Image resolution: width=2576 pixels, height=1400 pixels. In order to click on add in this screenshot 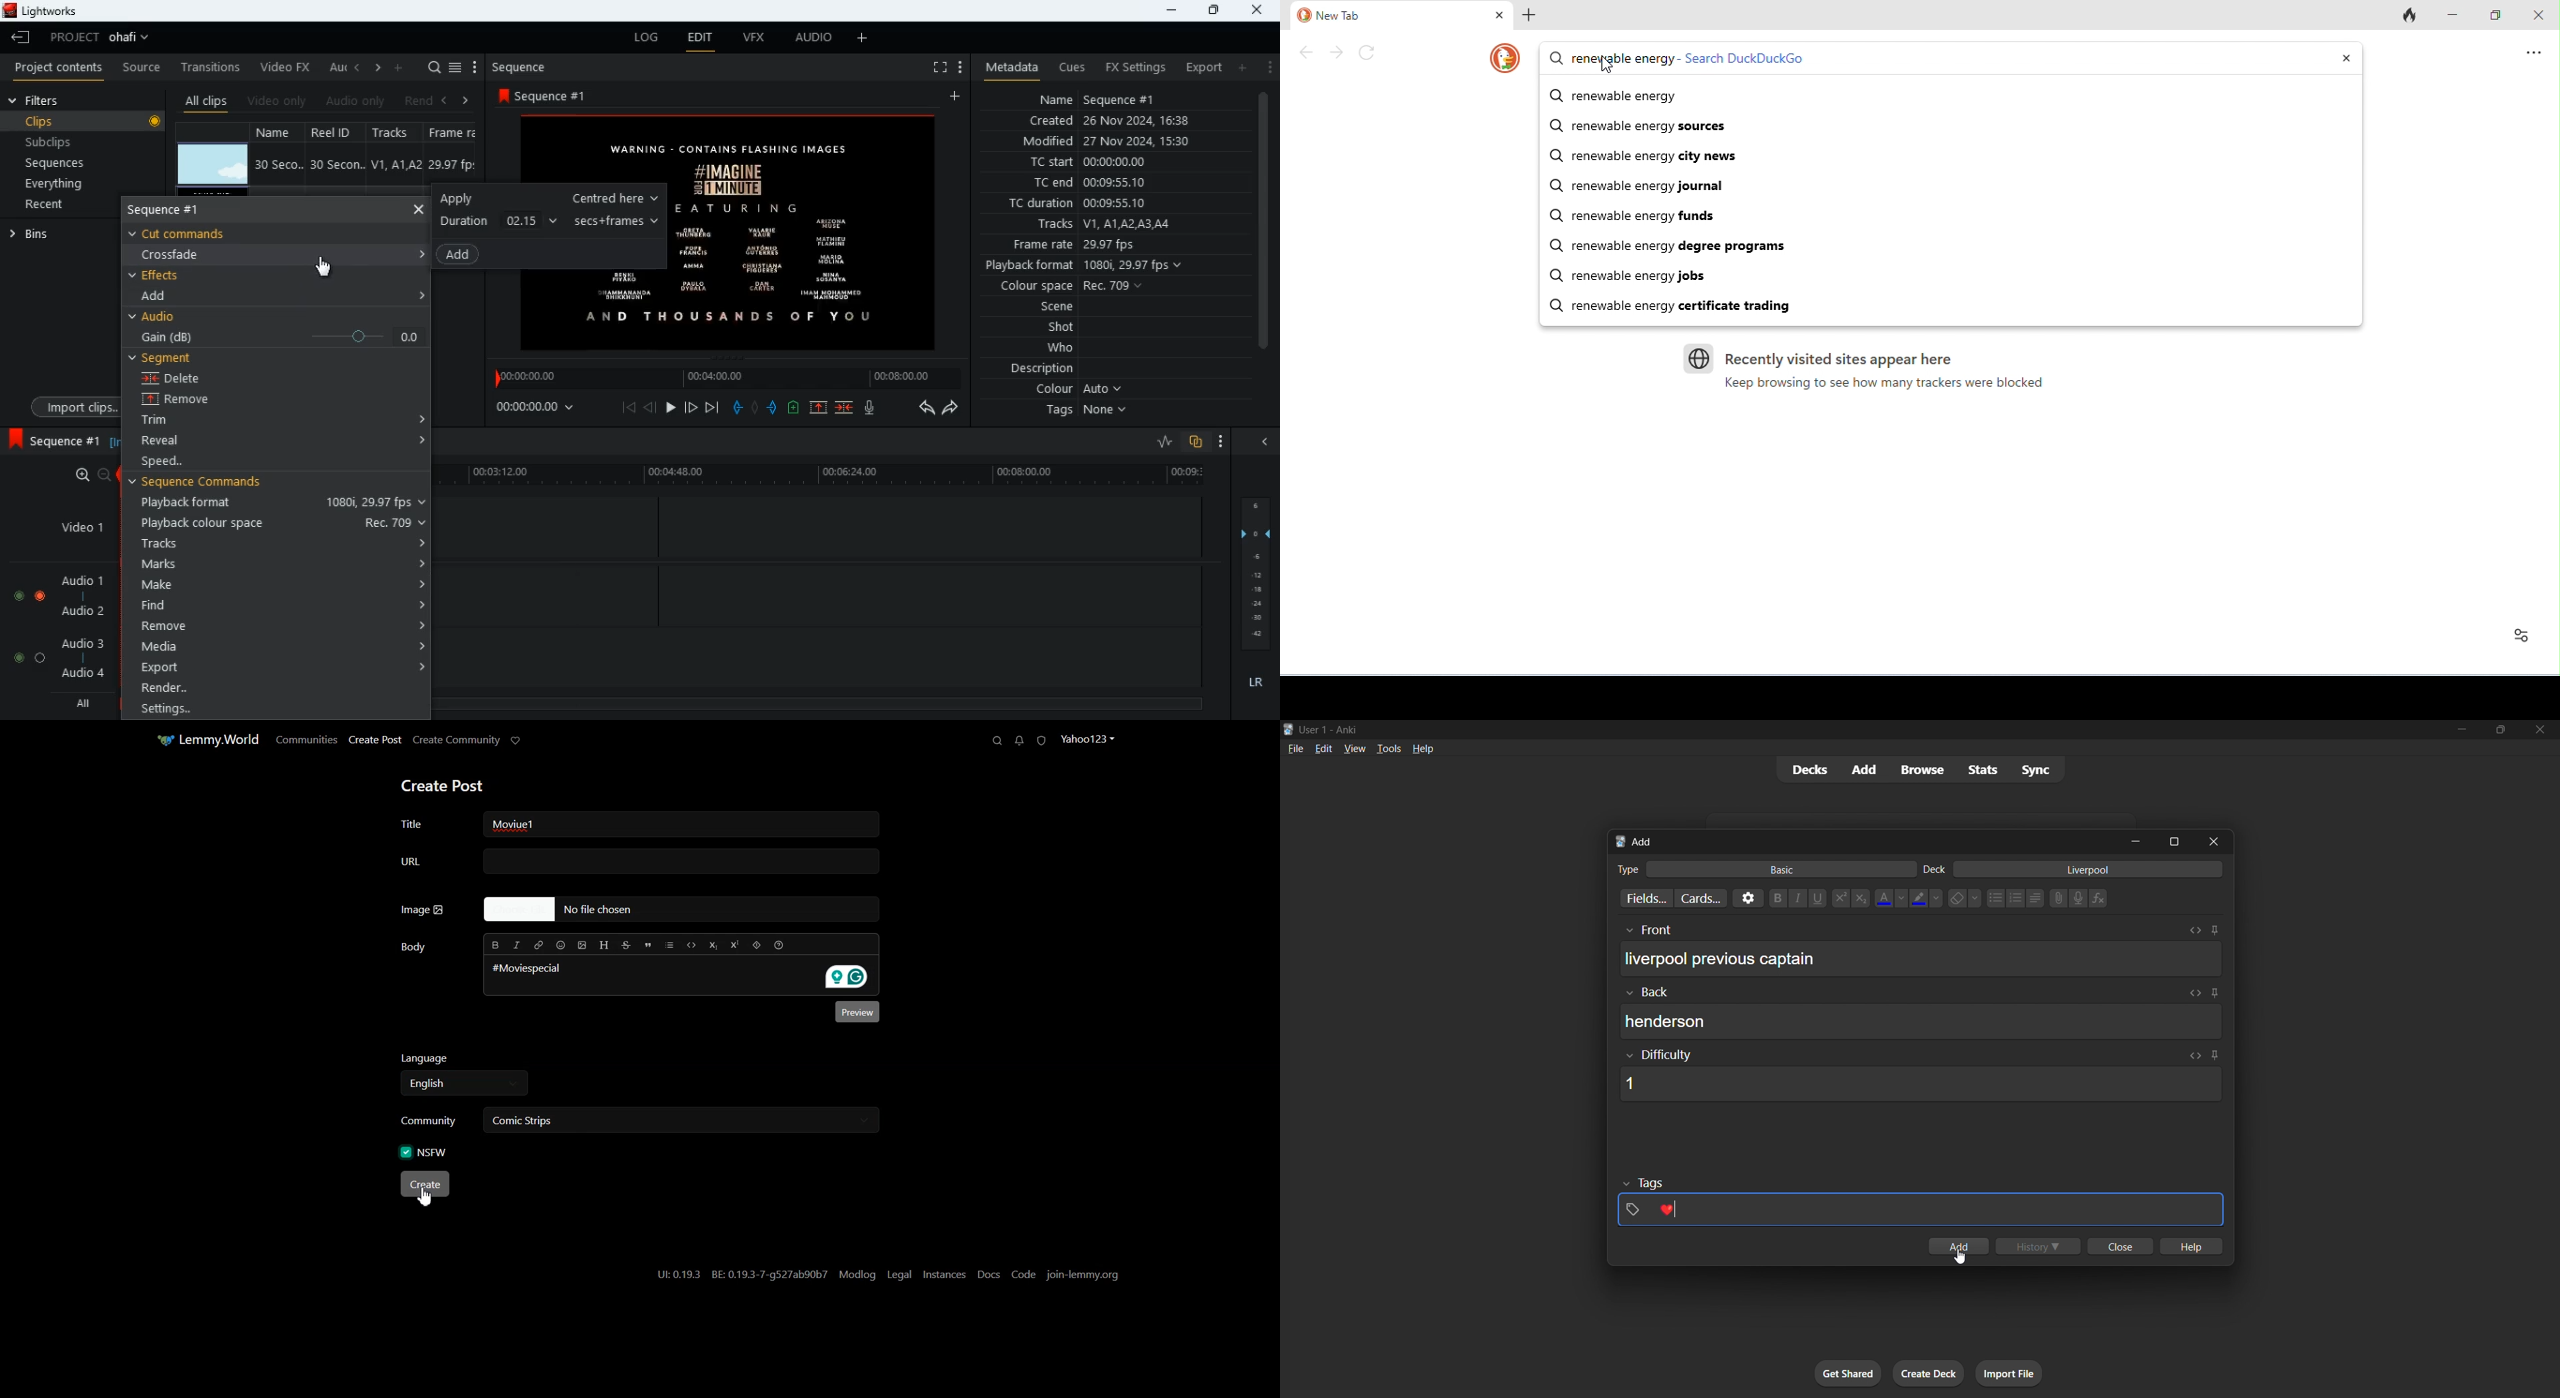, I will do `click(958, 97)`.